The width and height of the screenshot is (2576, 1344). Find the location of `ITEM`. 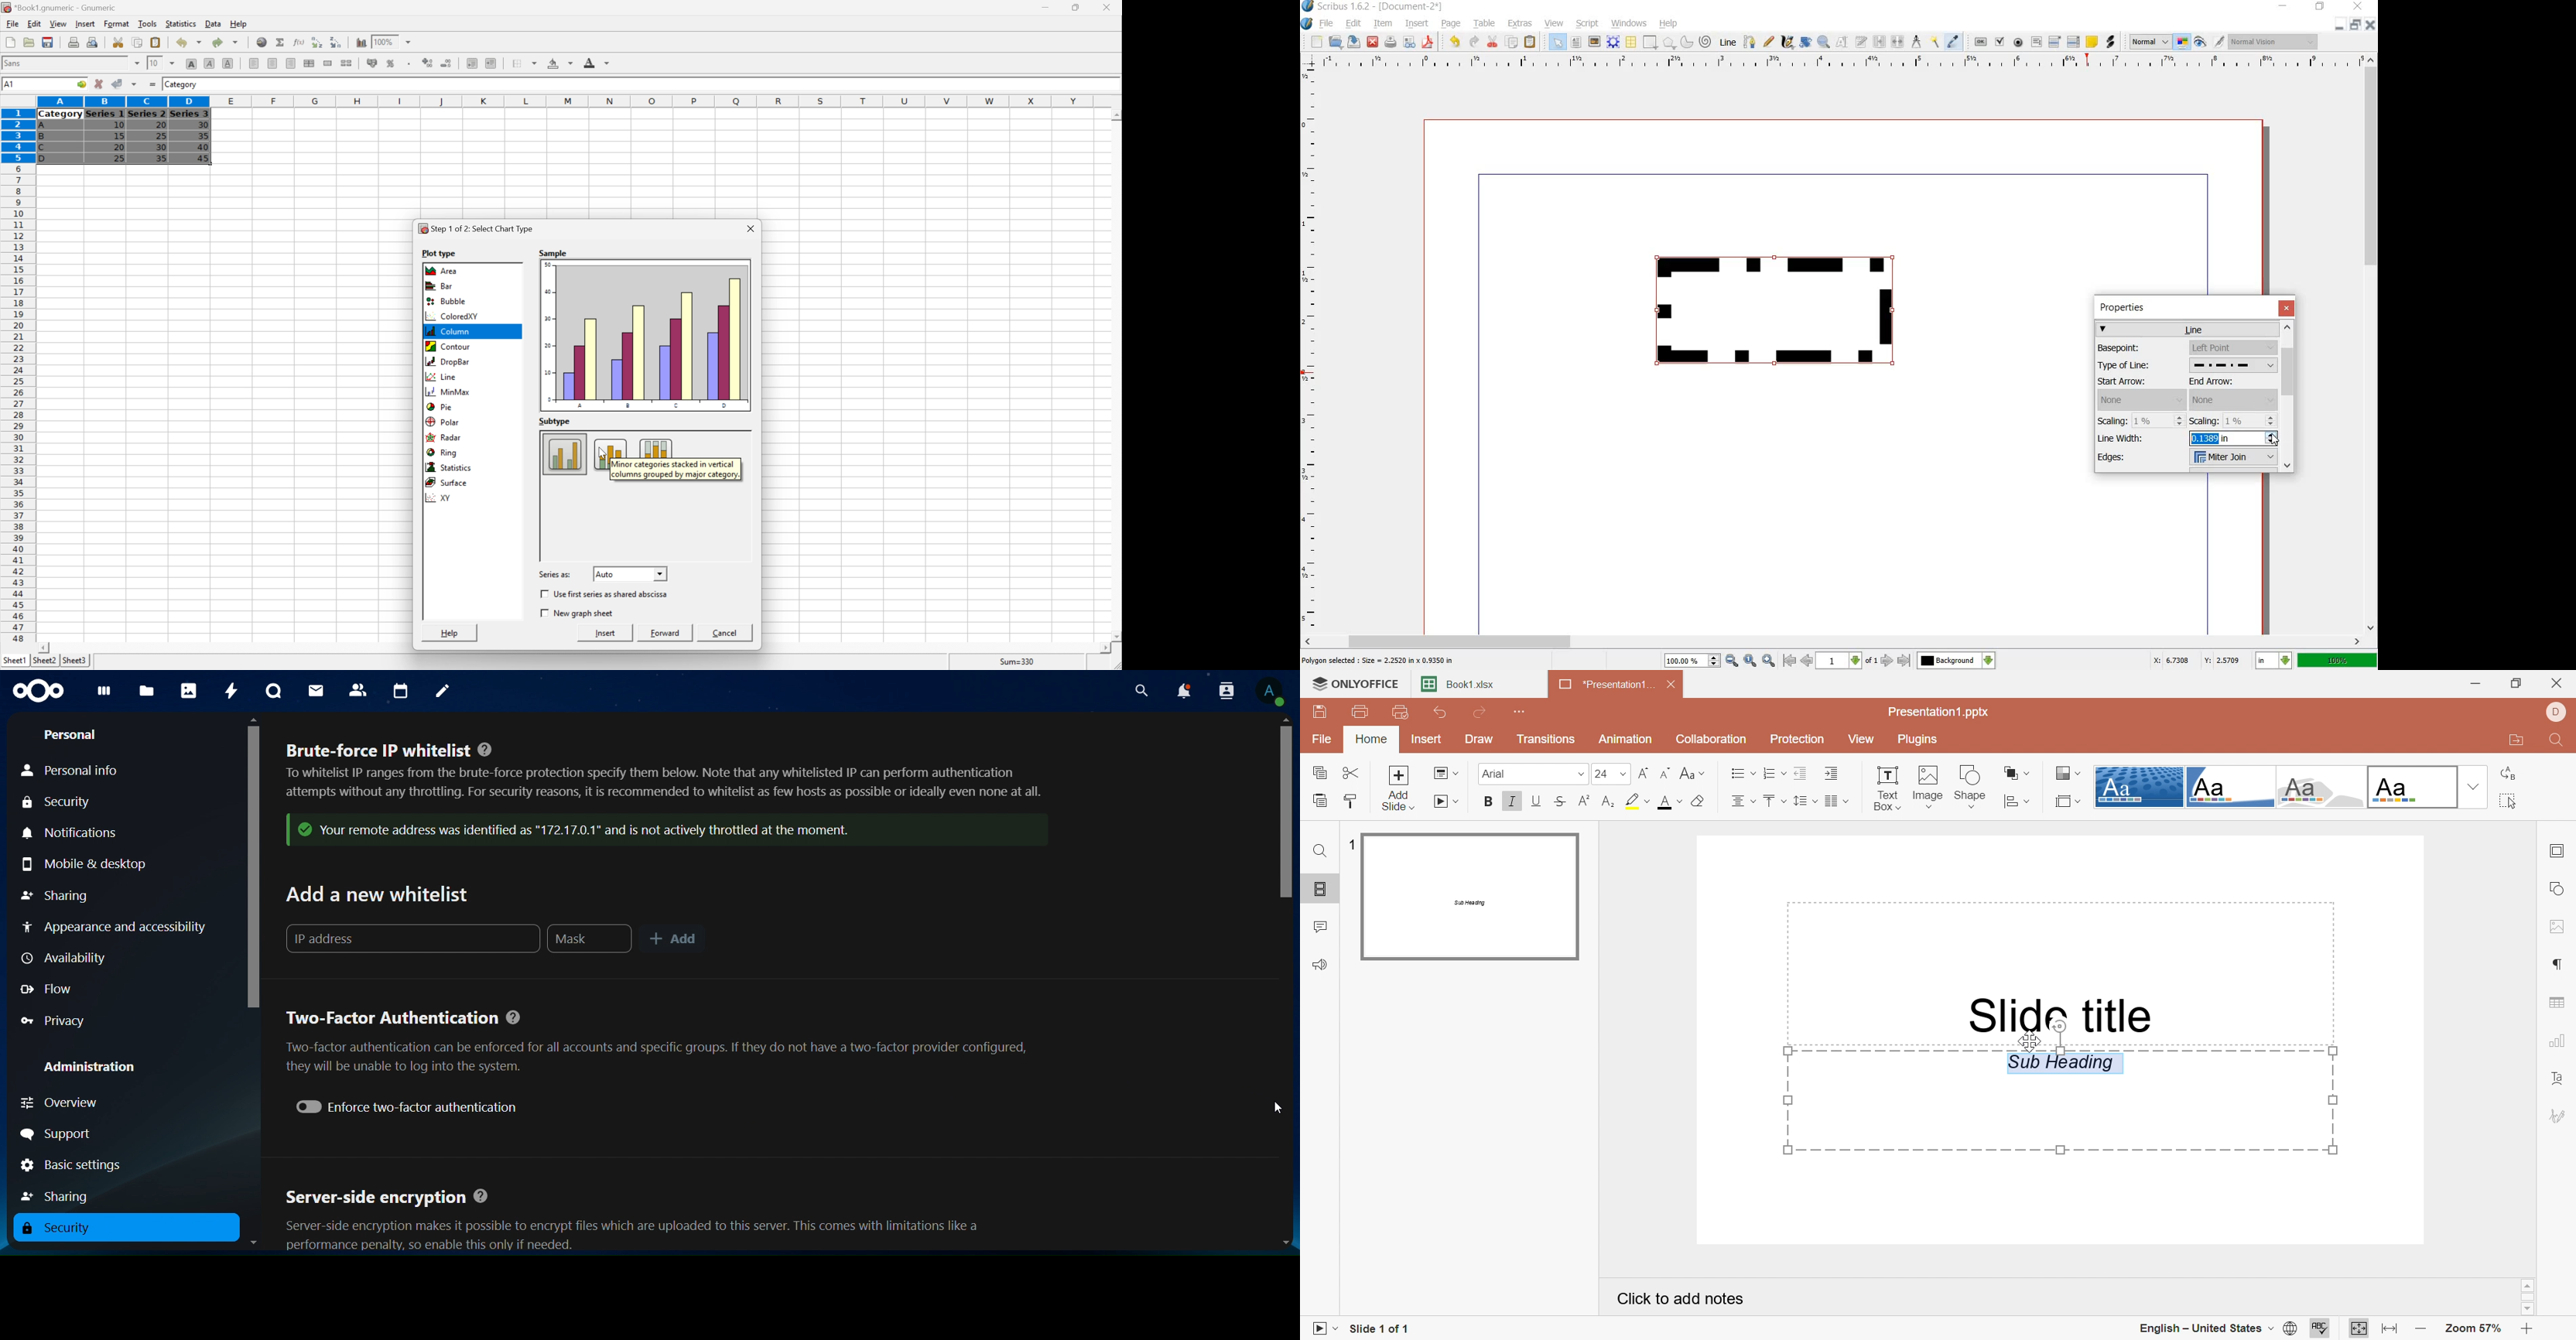

ITEM is located at coordinates (1382, 24).